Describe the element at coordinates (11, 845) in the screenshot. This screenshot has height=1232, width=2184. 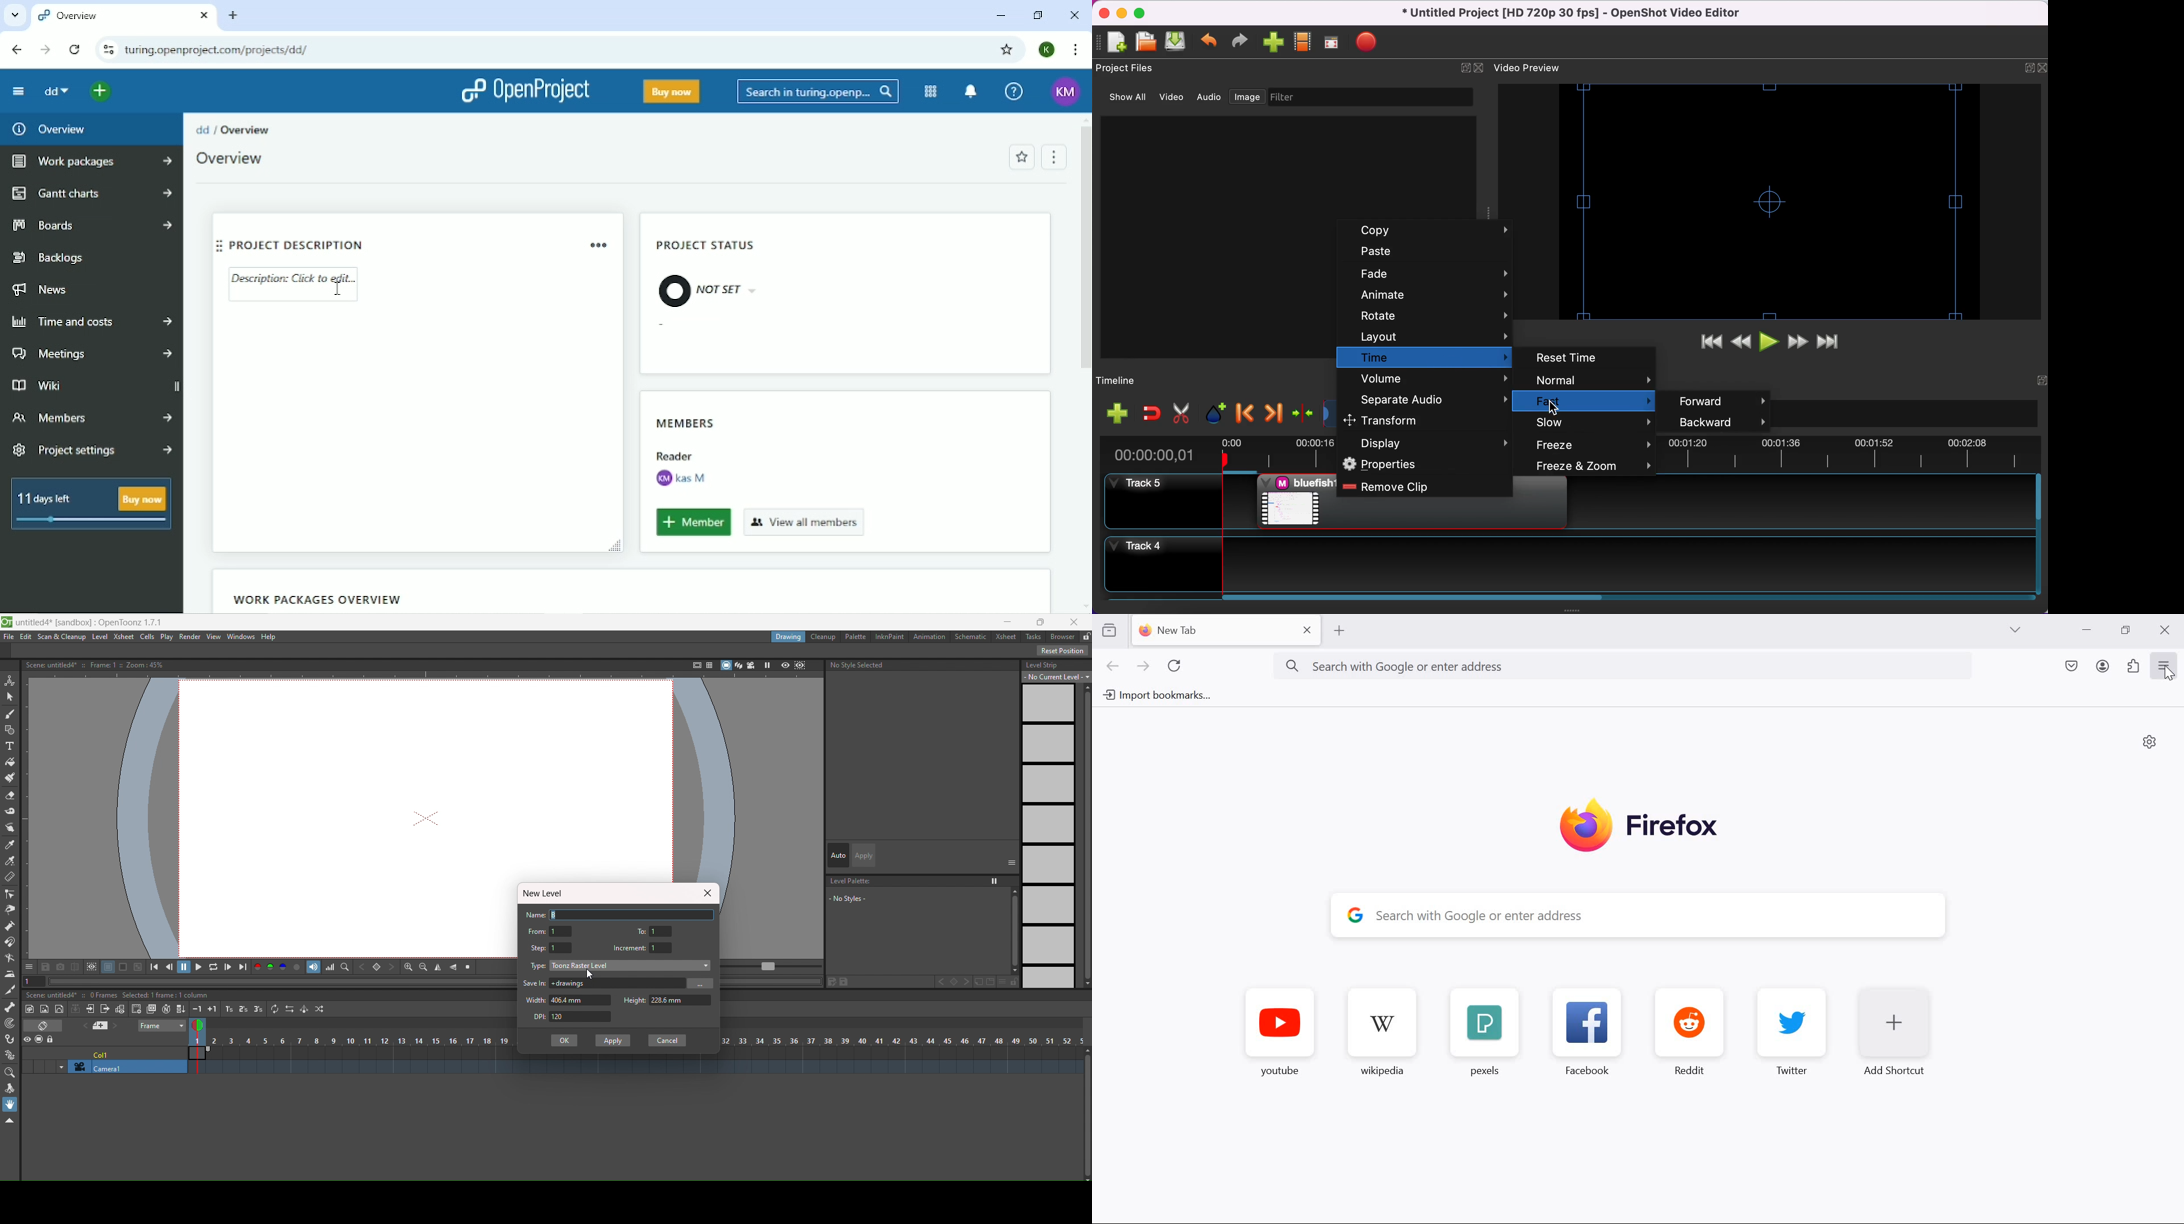
I see `style picker` at that location.